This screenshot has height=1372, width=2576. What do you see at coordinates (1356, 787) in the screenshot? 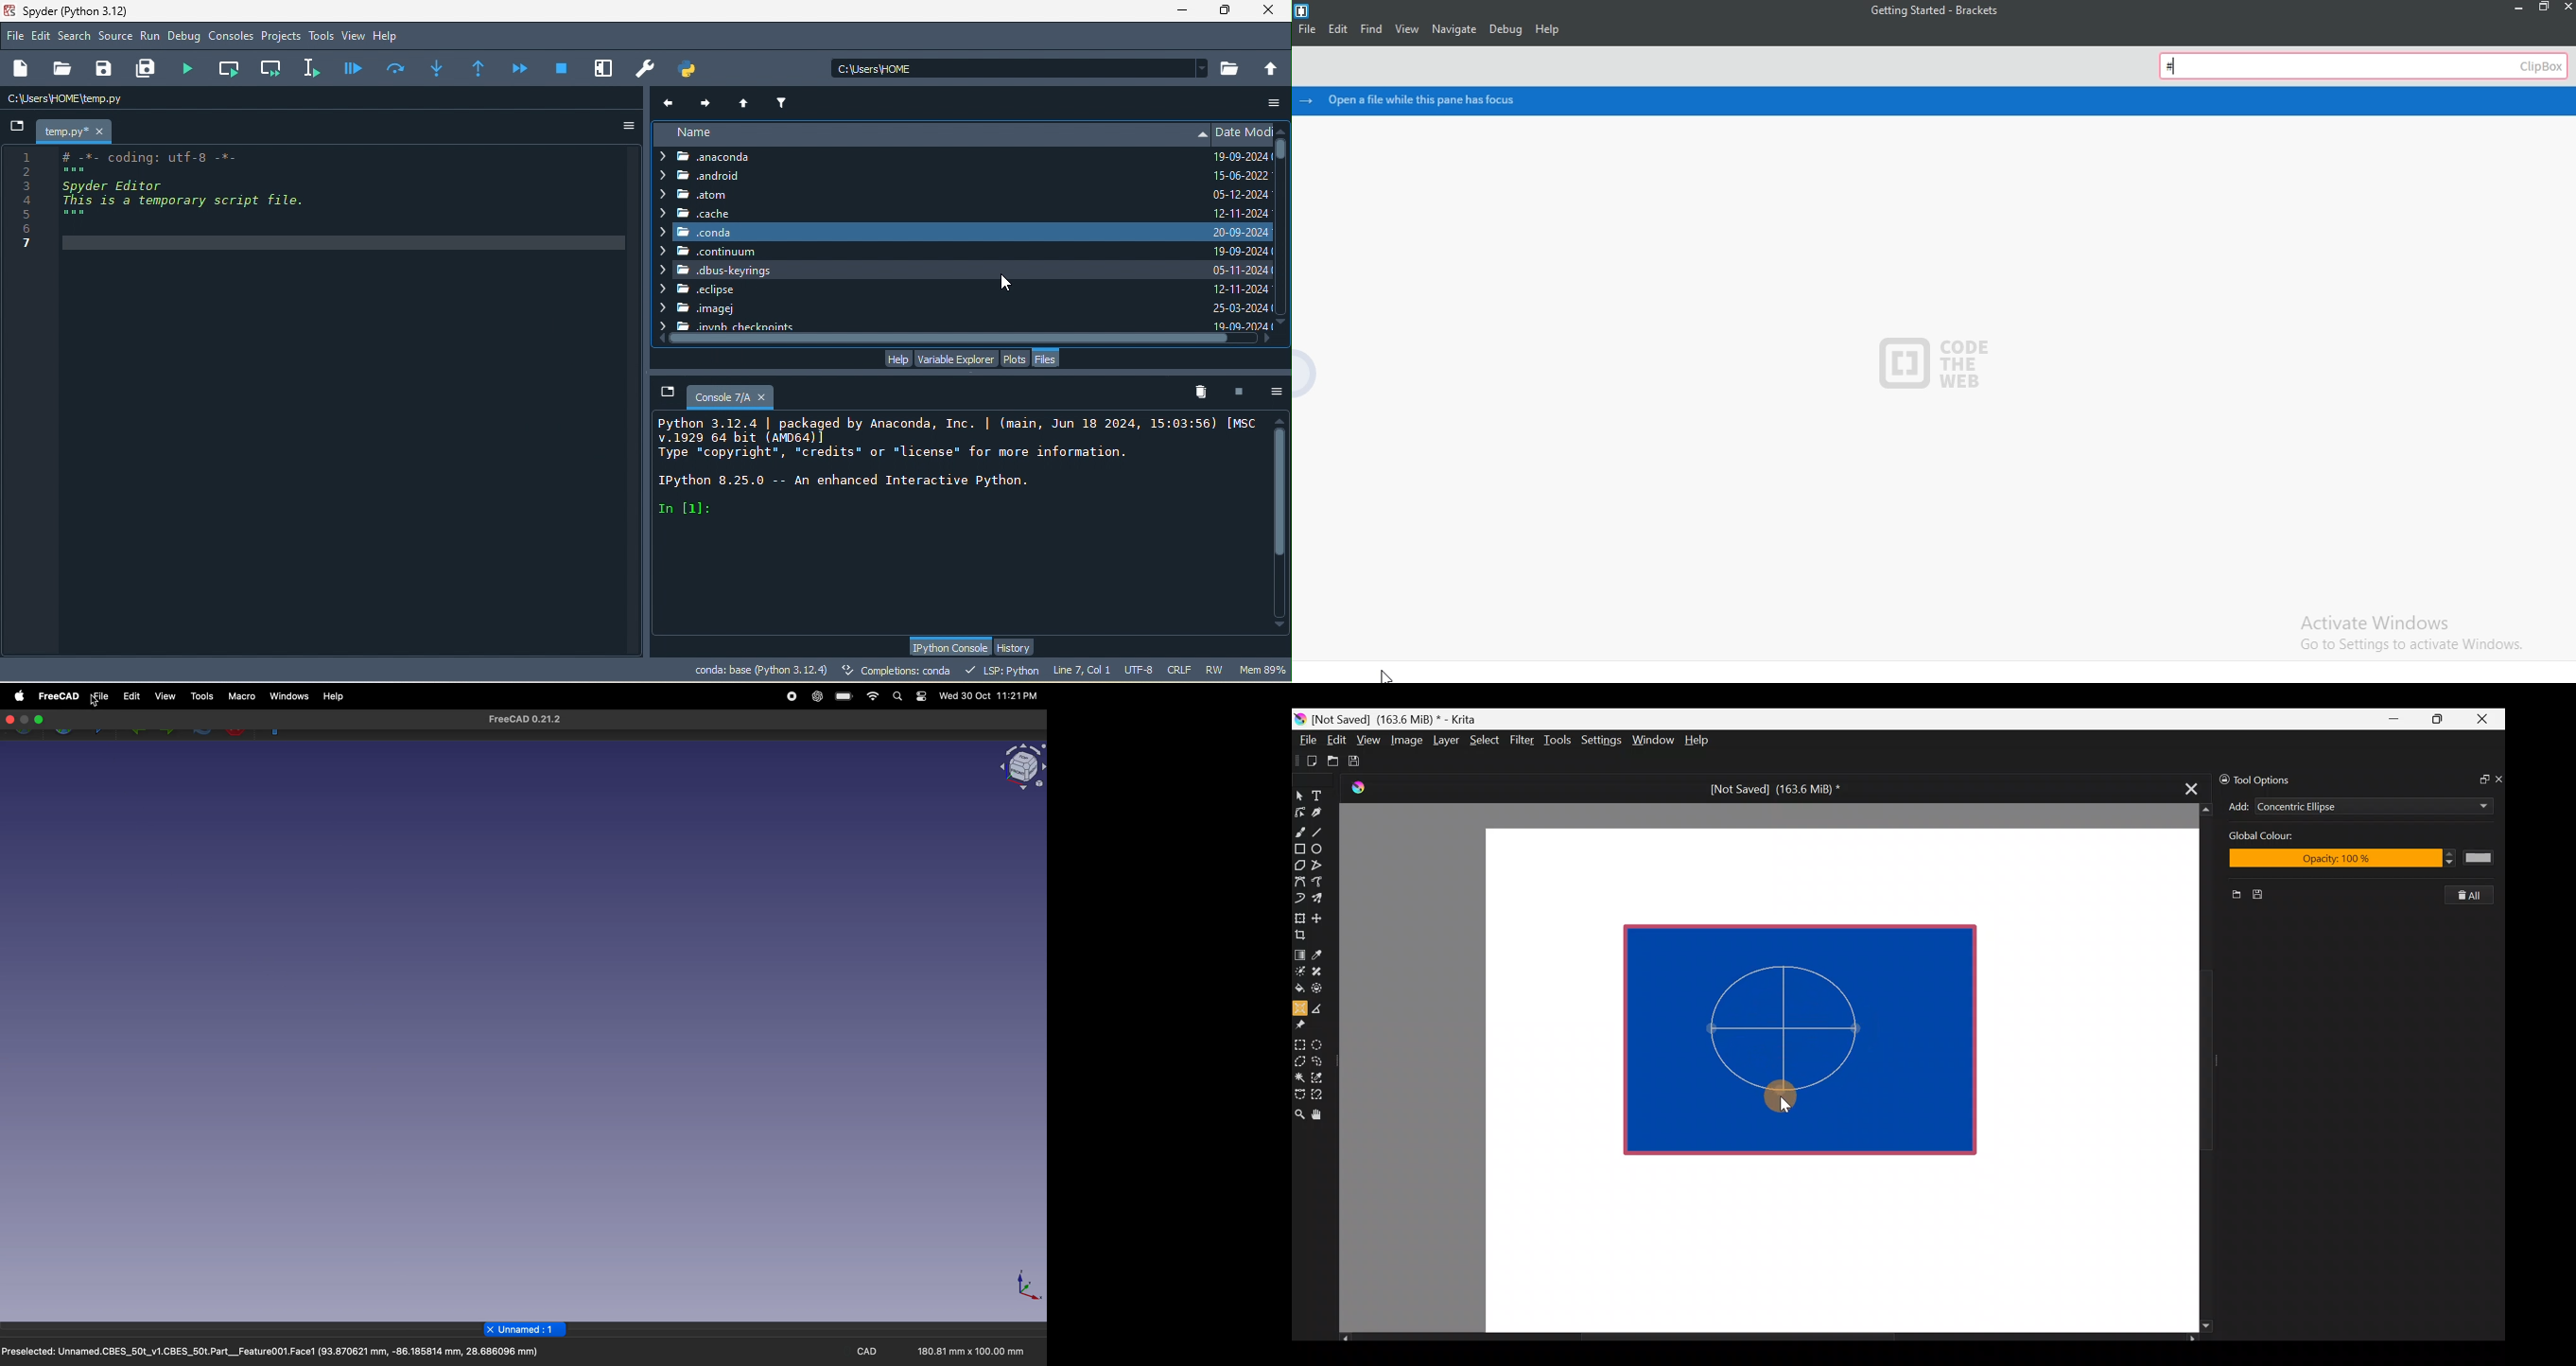
I see `Krita Logo` at bounding box center [1356, 787].